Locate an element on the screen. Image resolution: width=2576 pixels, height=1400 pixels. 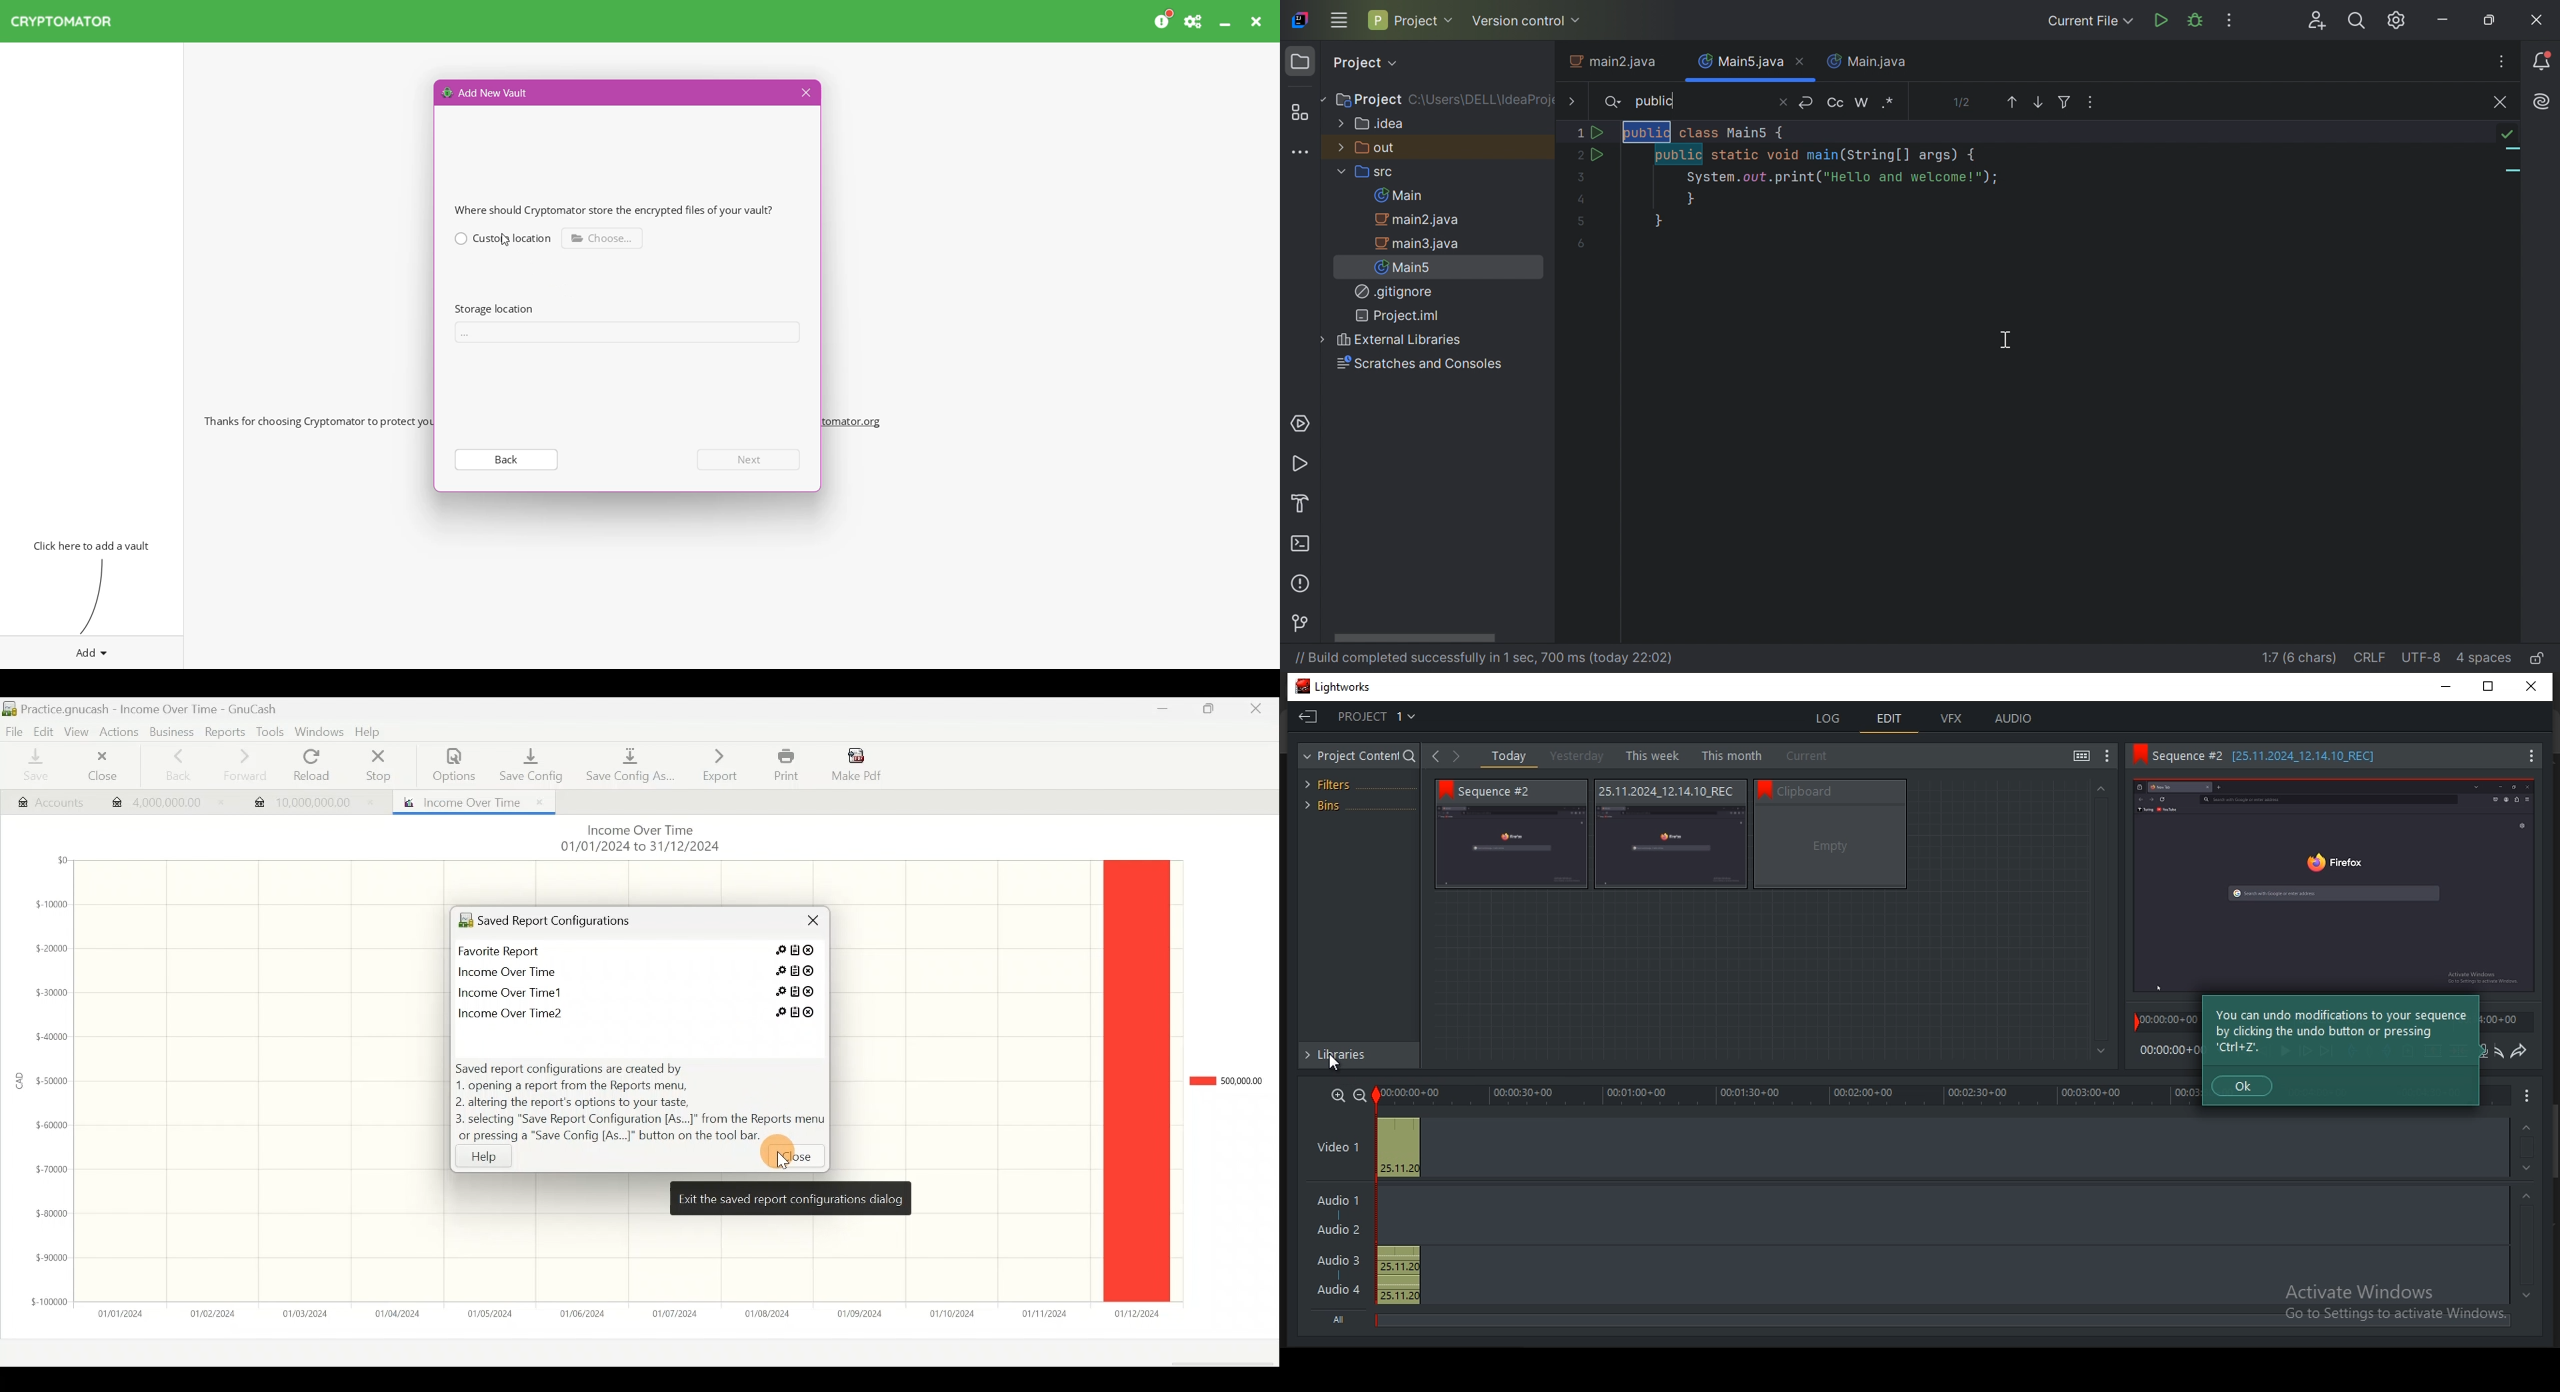
zoom out is located at coordinates (1360, 1095).